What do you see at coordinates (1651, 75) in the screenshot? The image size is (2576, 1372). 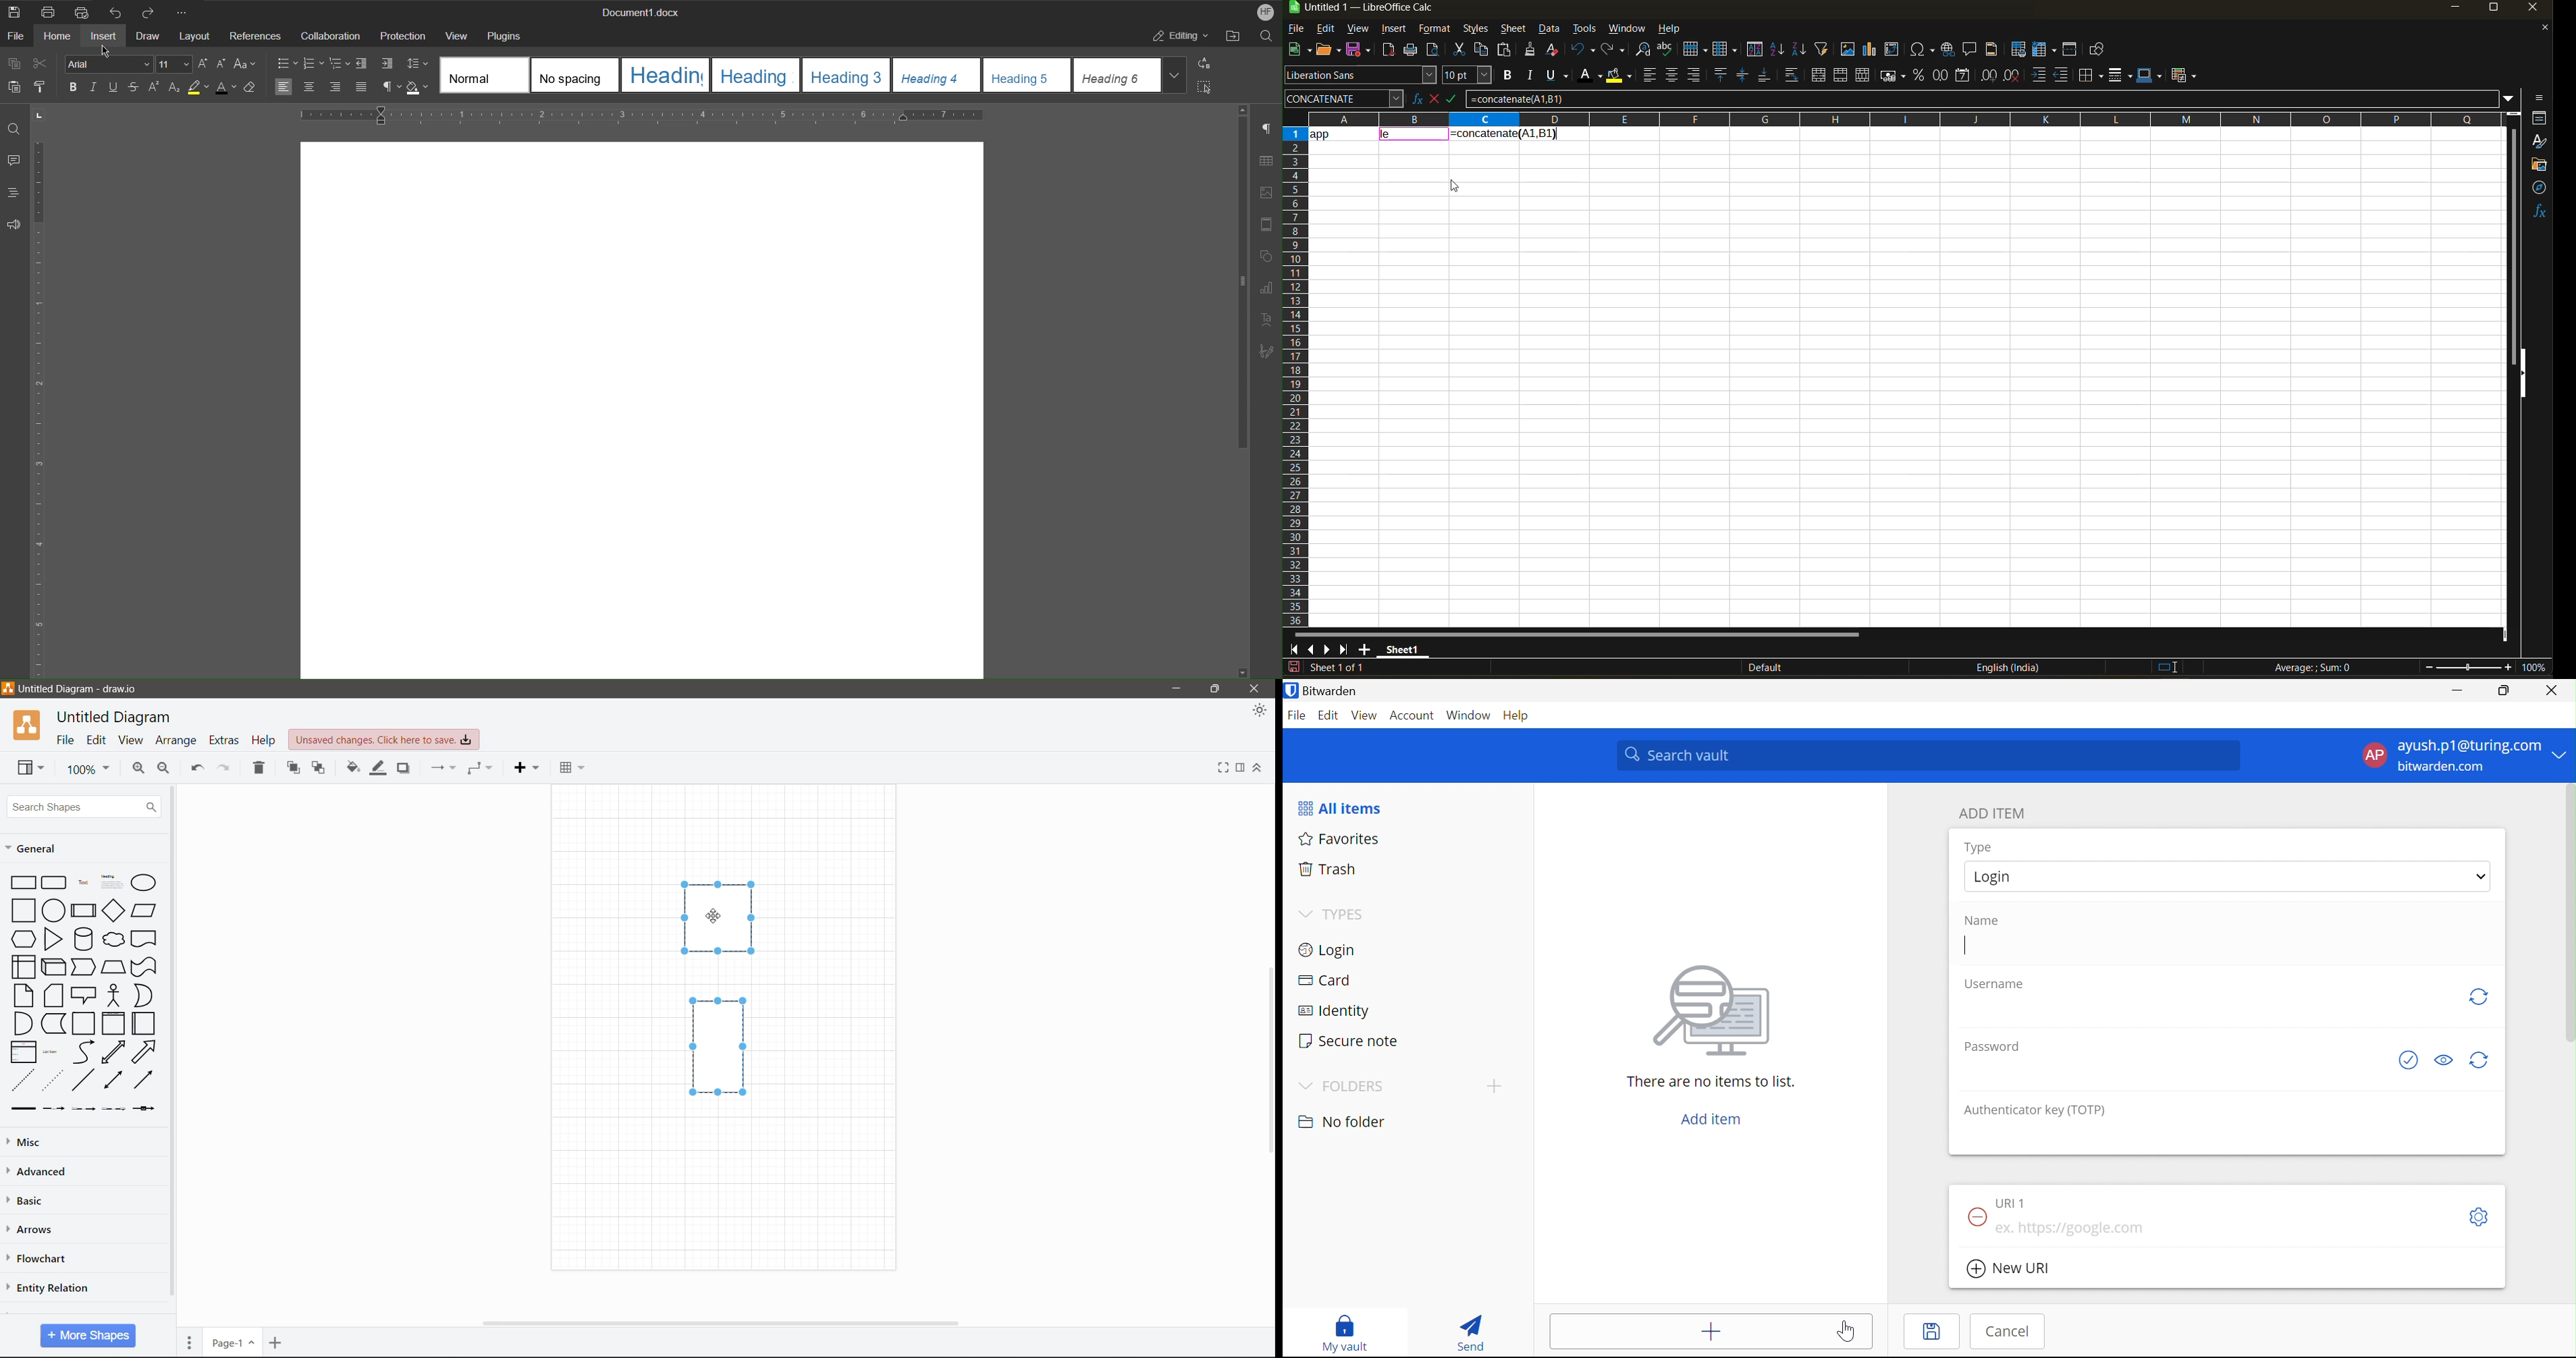 I see `align left` at bounding box center [1651, 75].